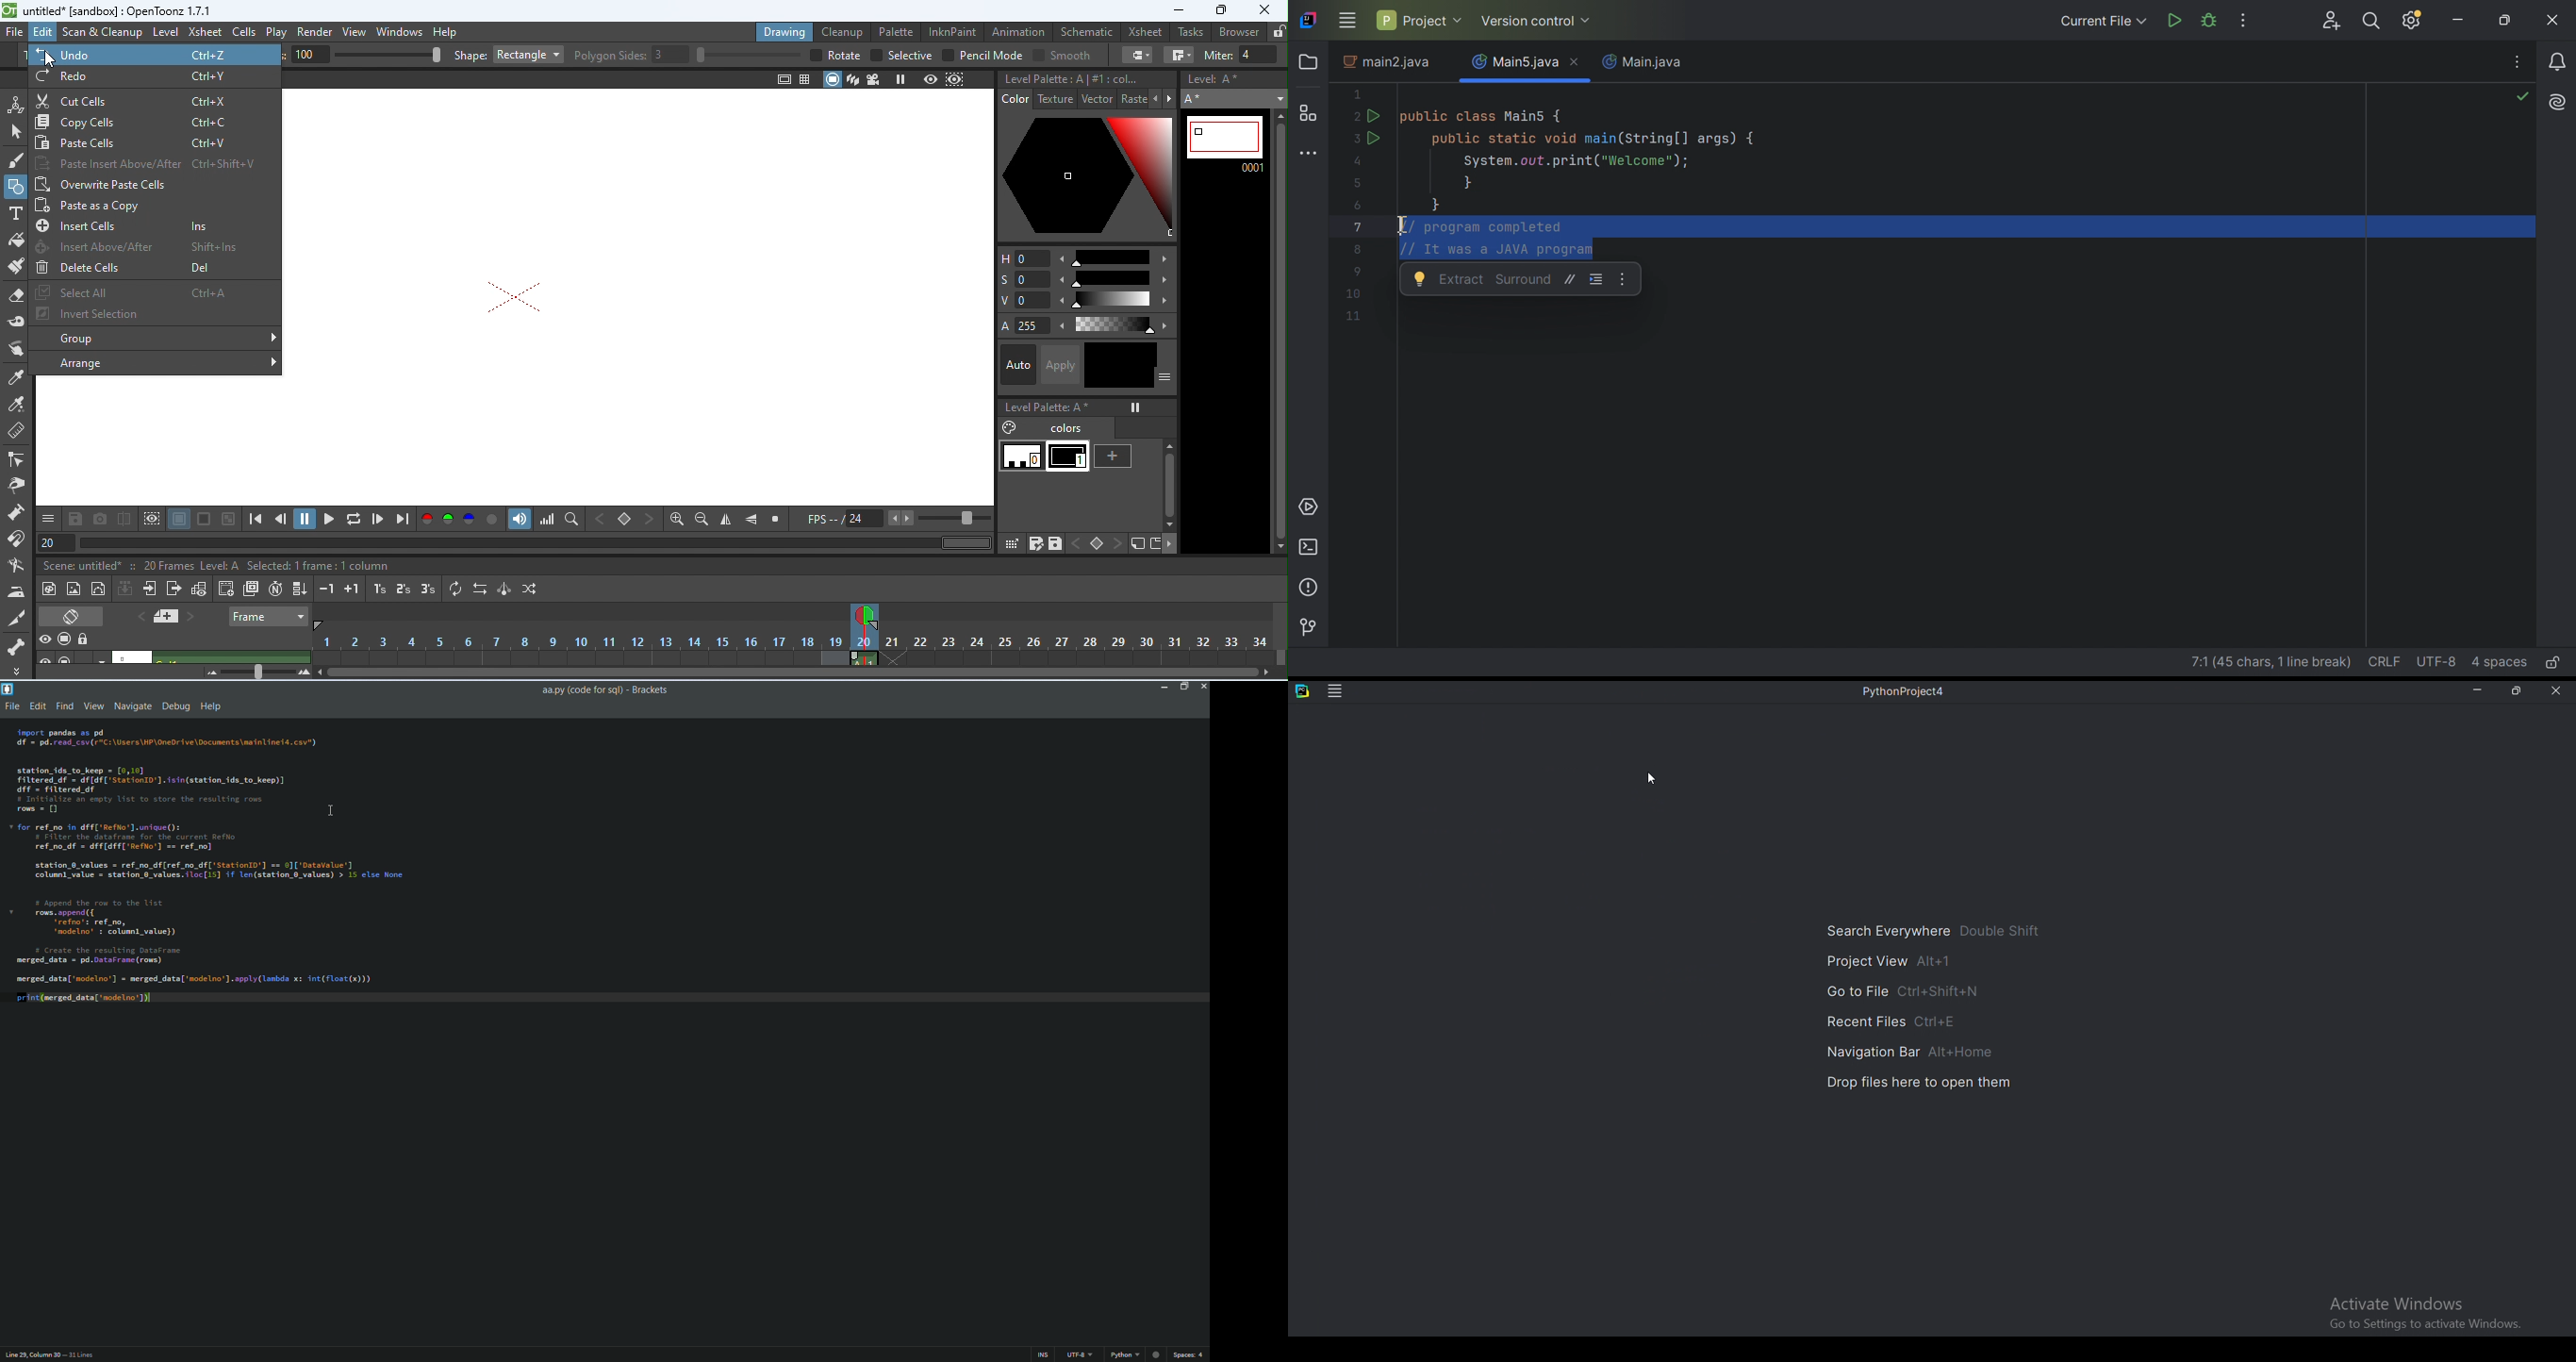 The image size is (2576, 1372). I want to click on rectangle, so click(530, 54).